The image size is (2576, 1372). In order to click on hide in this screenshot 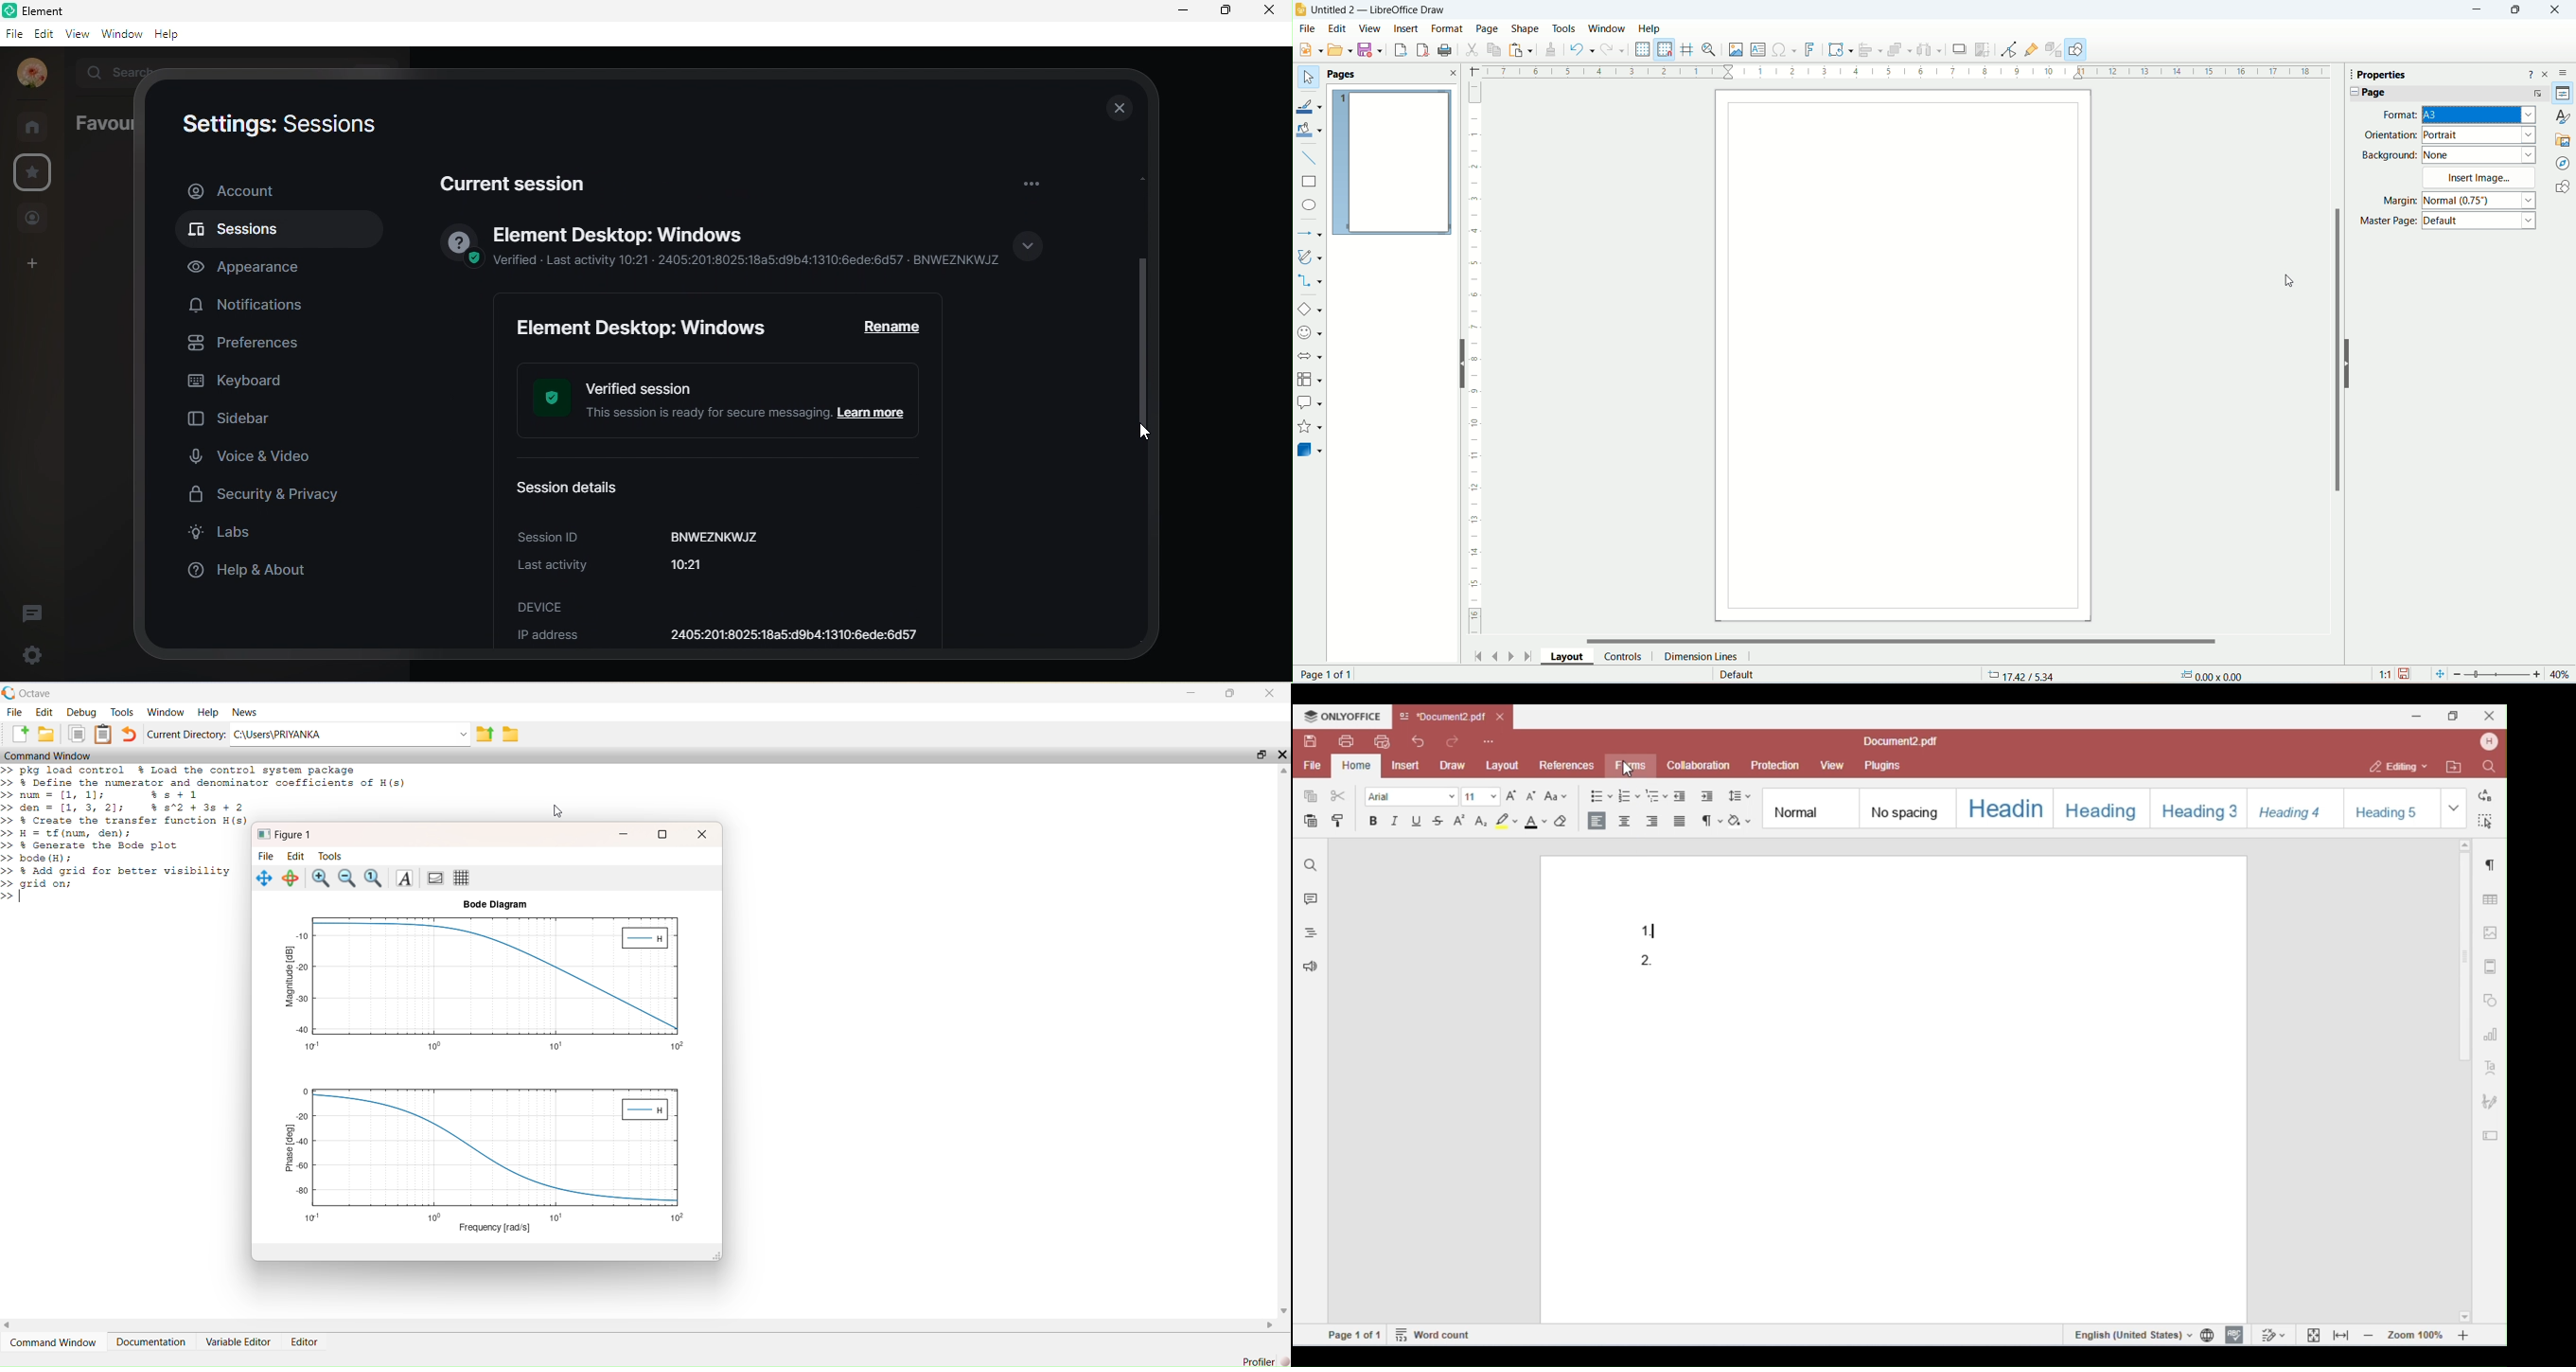, I will do `click(2347, 362)`.